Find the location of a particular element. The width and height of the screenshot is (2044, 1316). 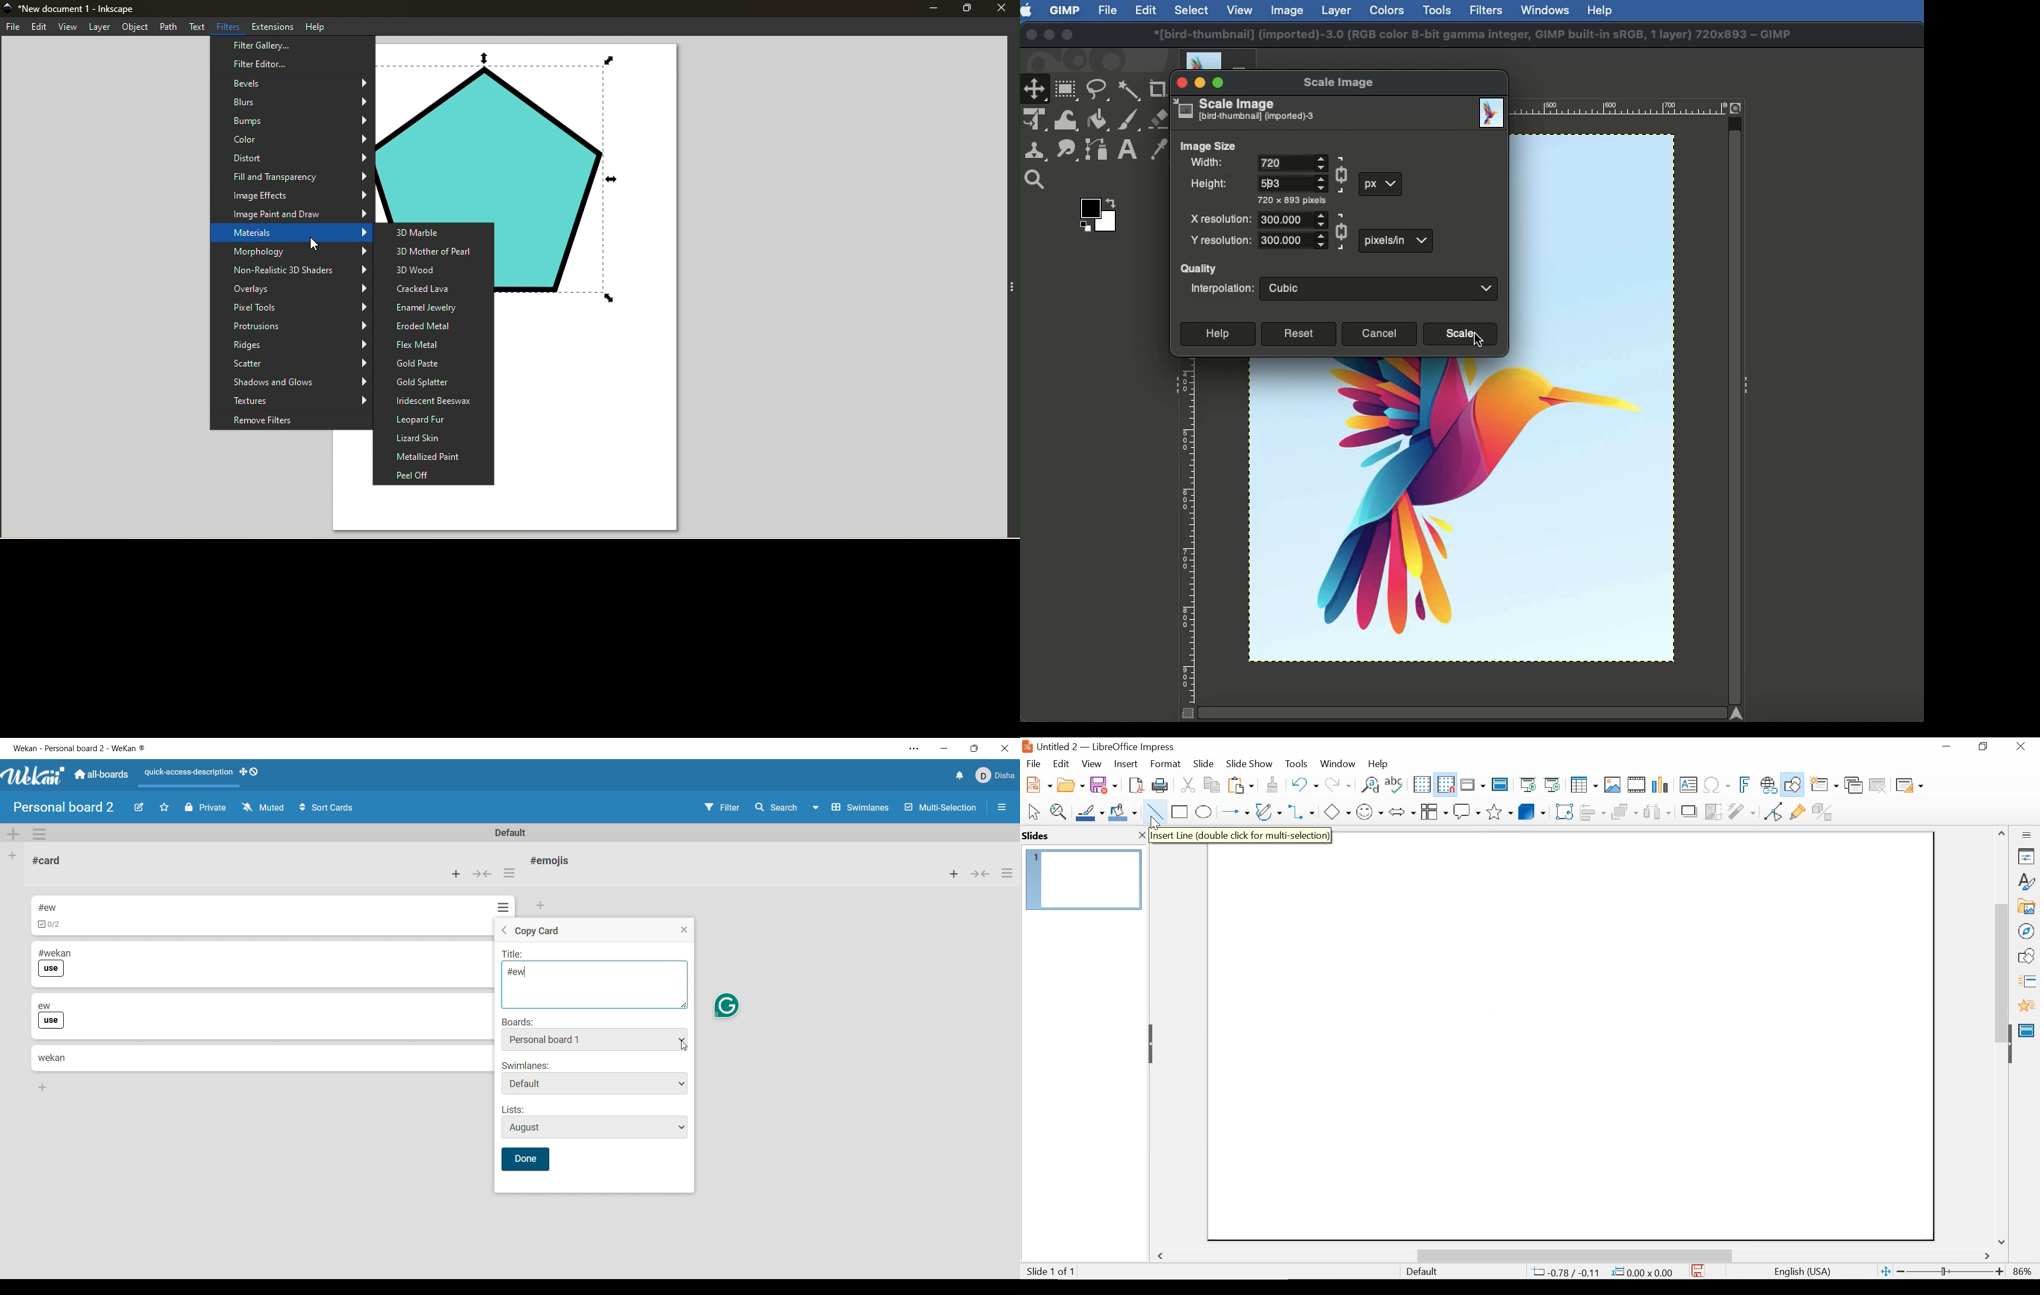

View is located at coordinates (66, 27).